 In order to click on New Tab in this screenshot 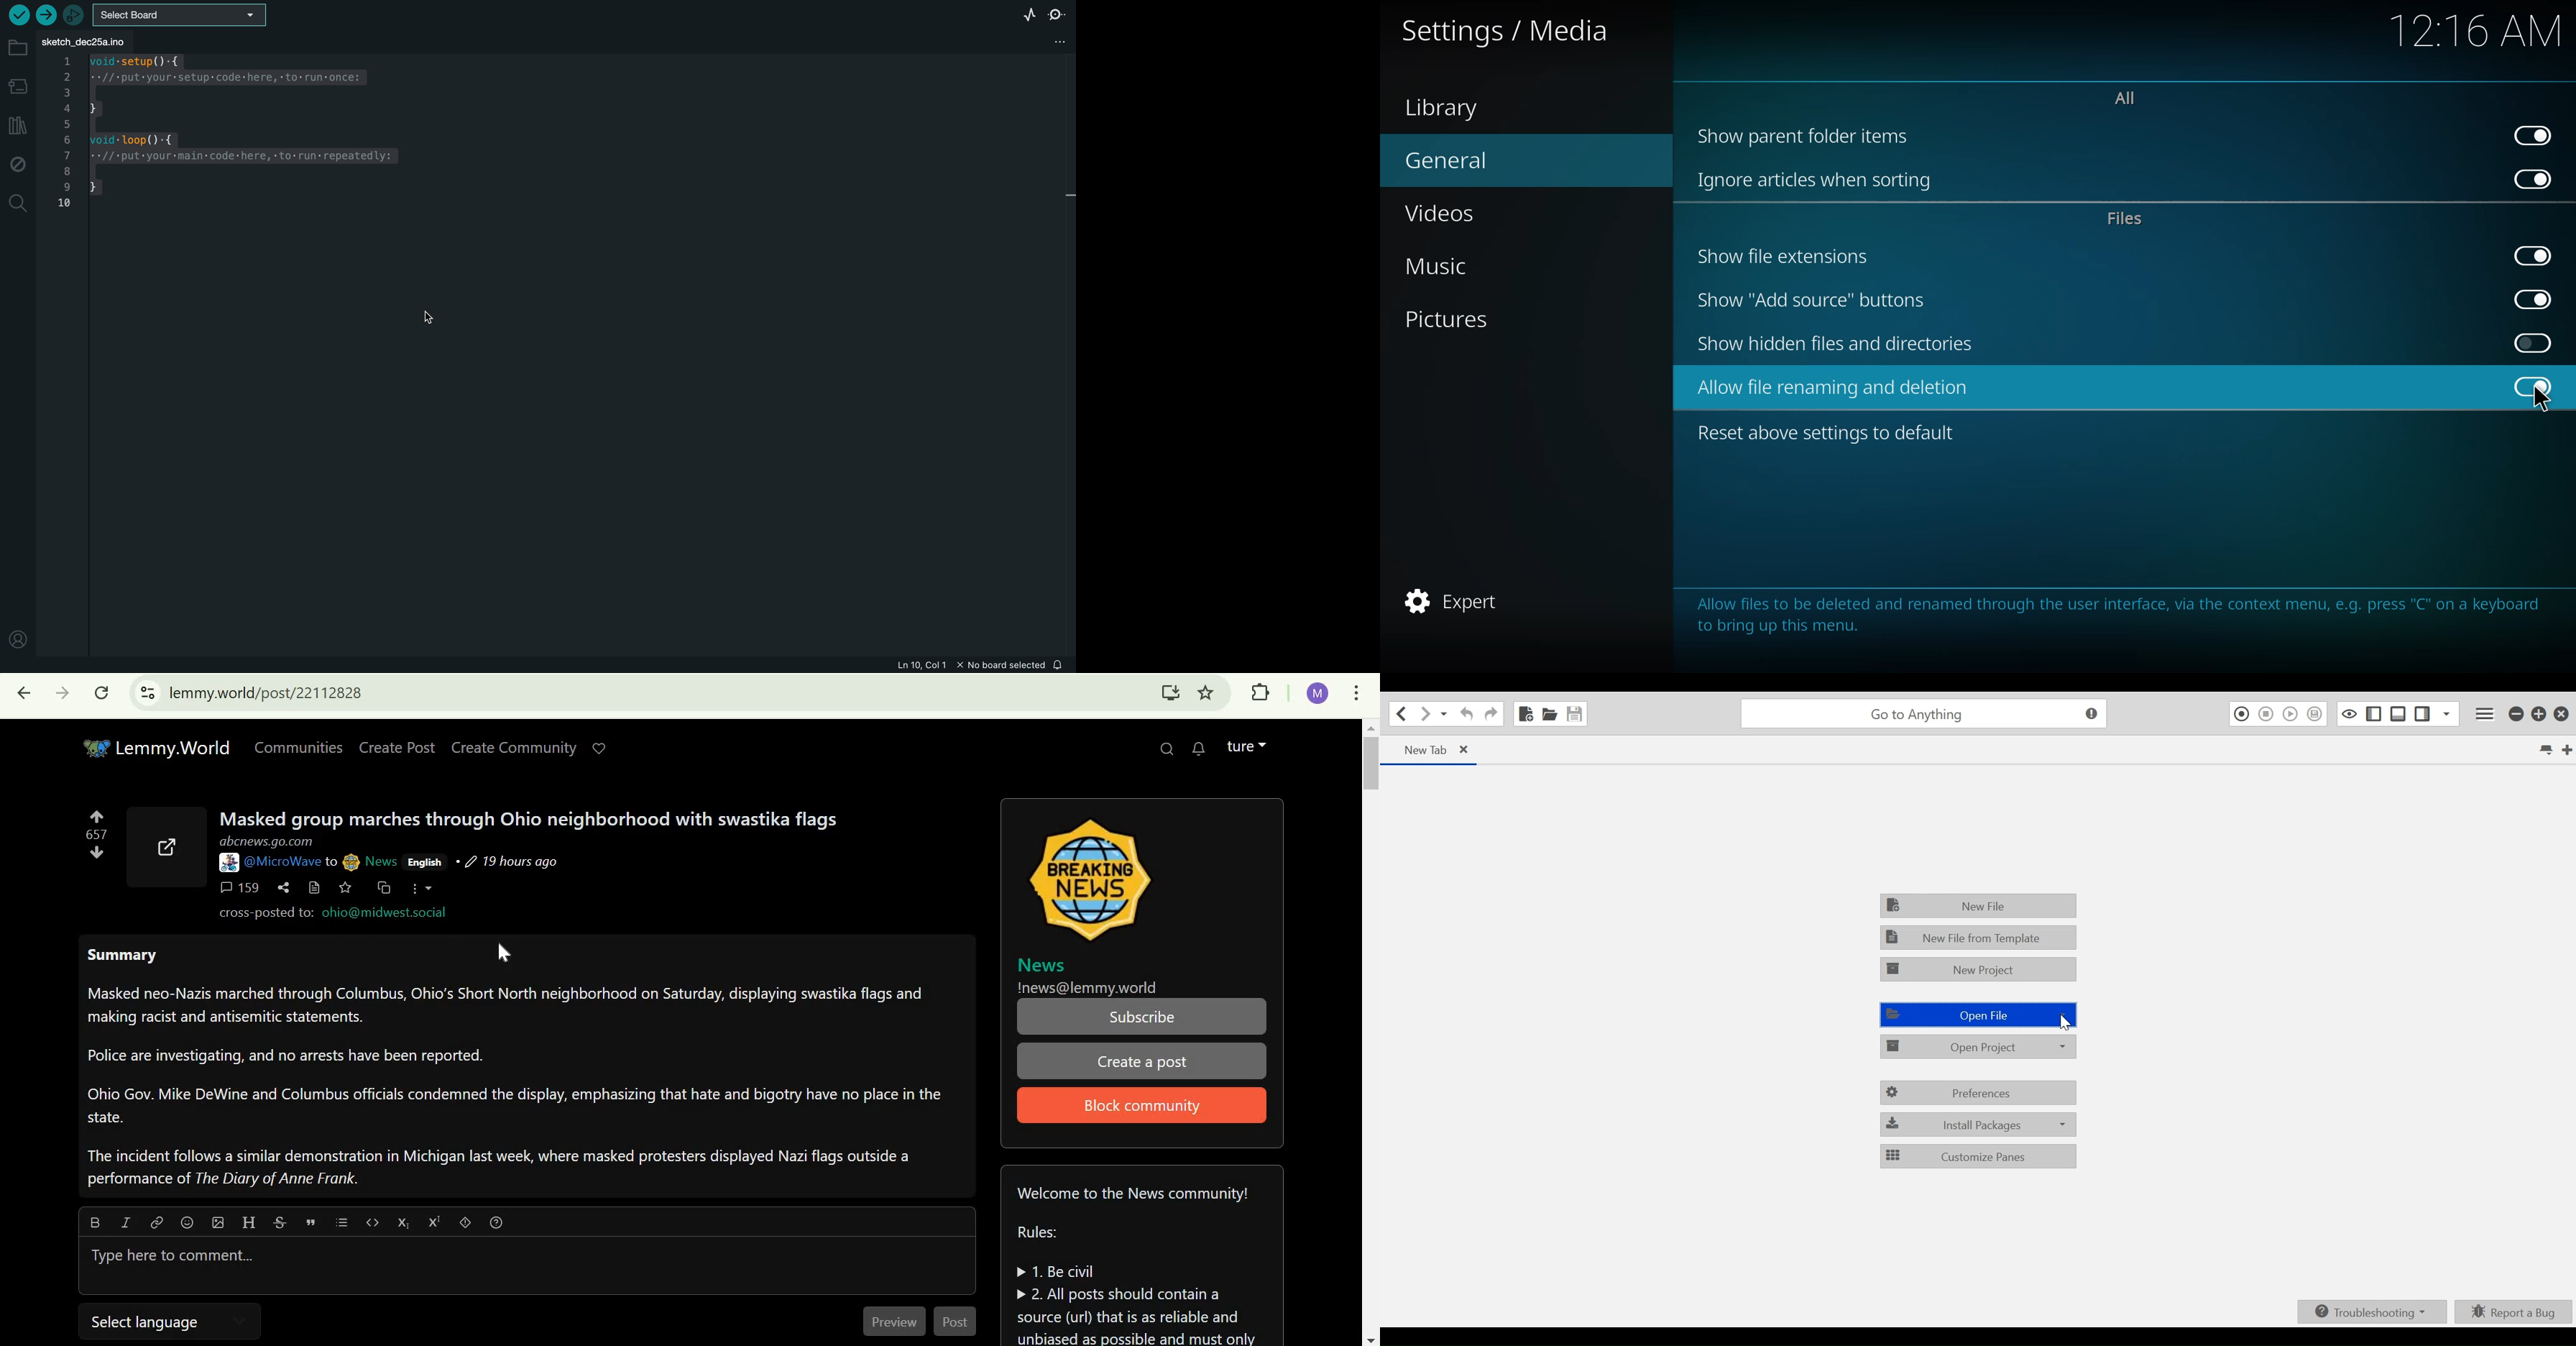, I will do `click(1431, 750)`.